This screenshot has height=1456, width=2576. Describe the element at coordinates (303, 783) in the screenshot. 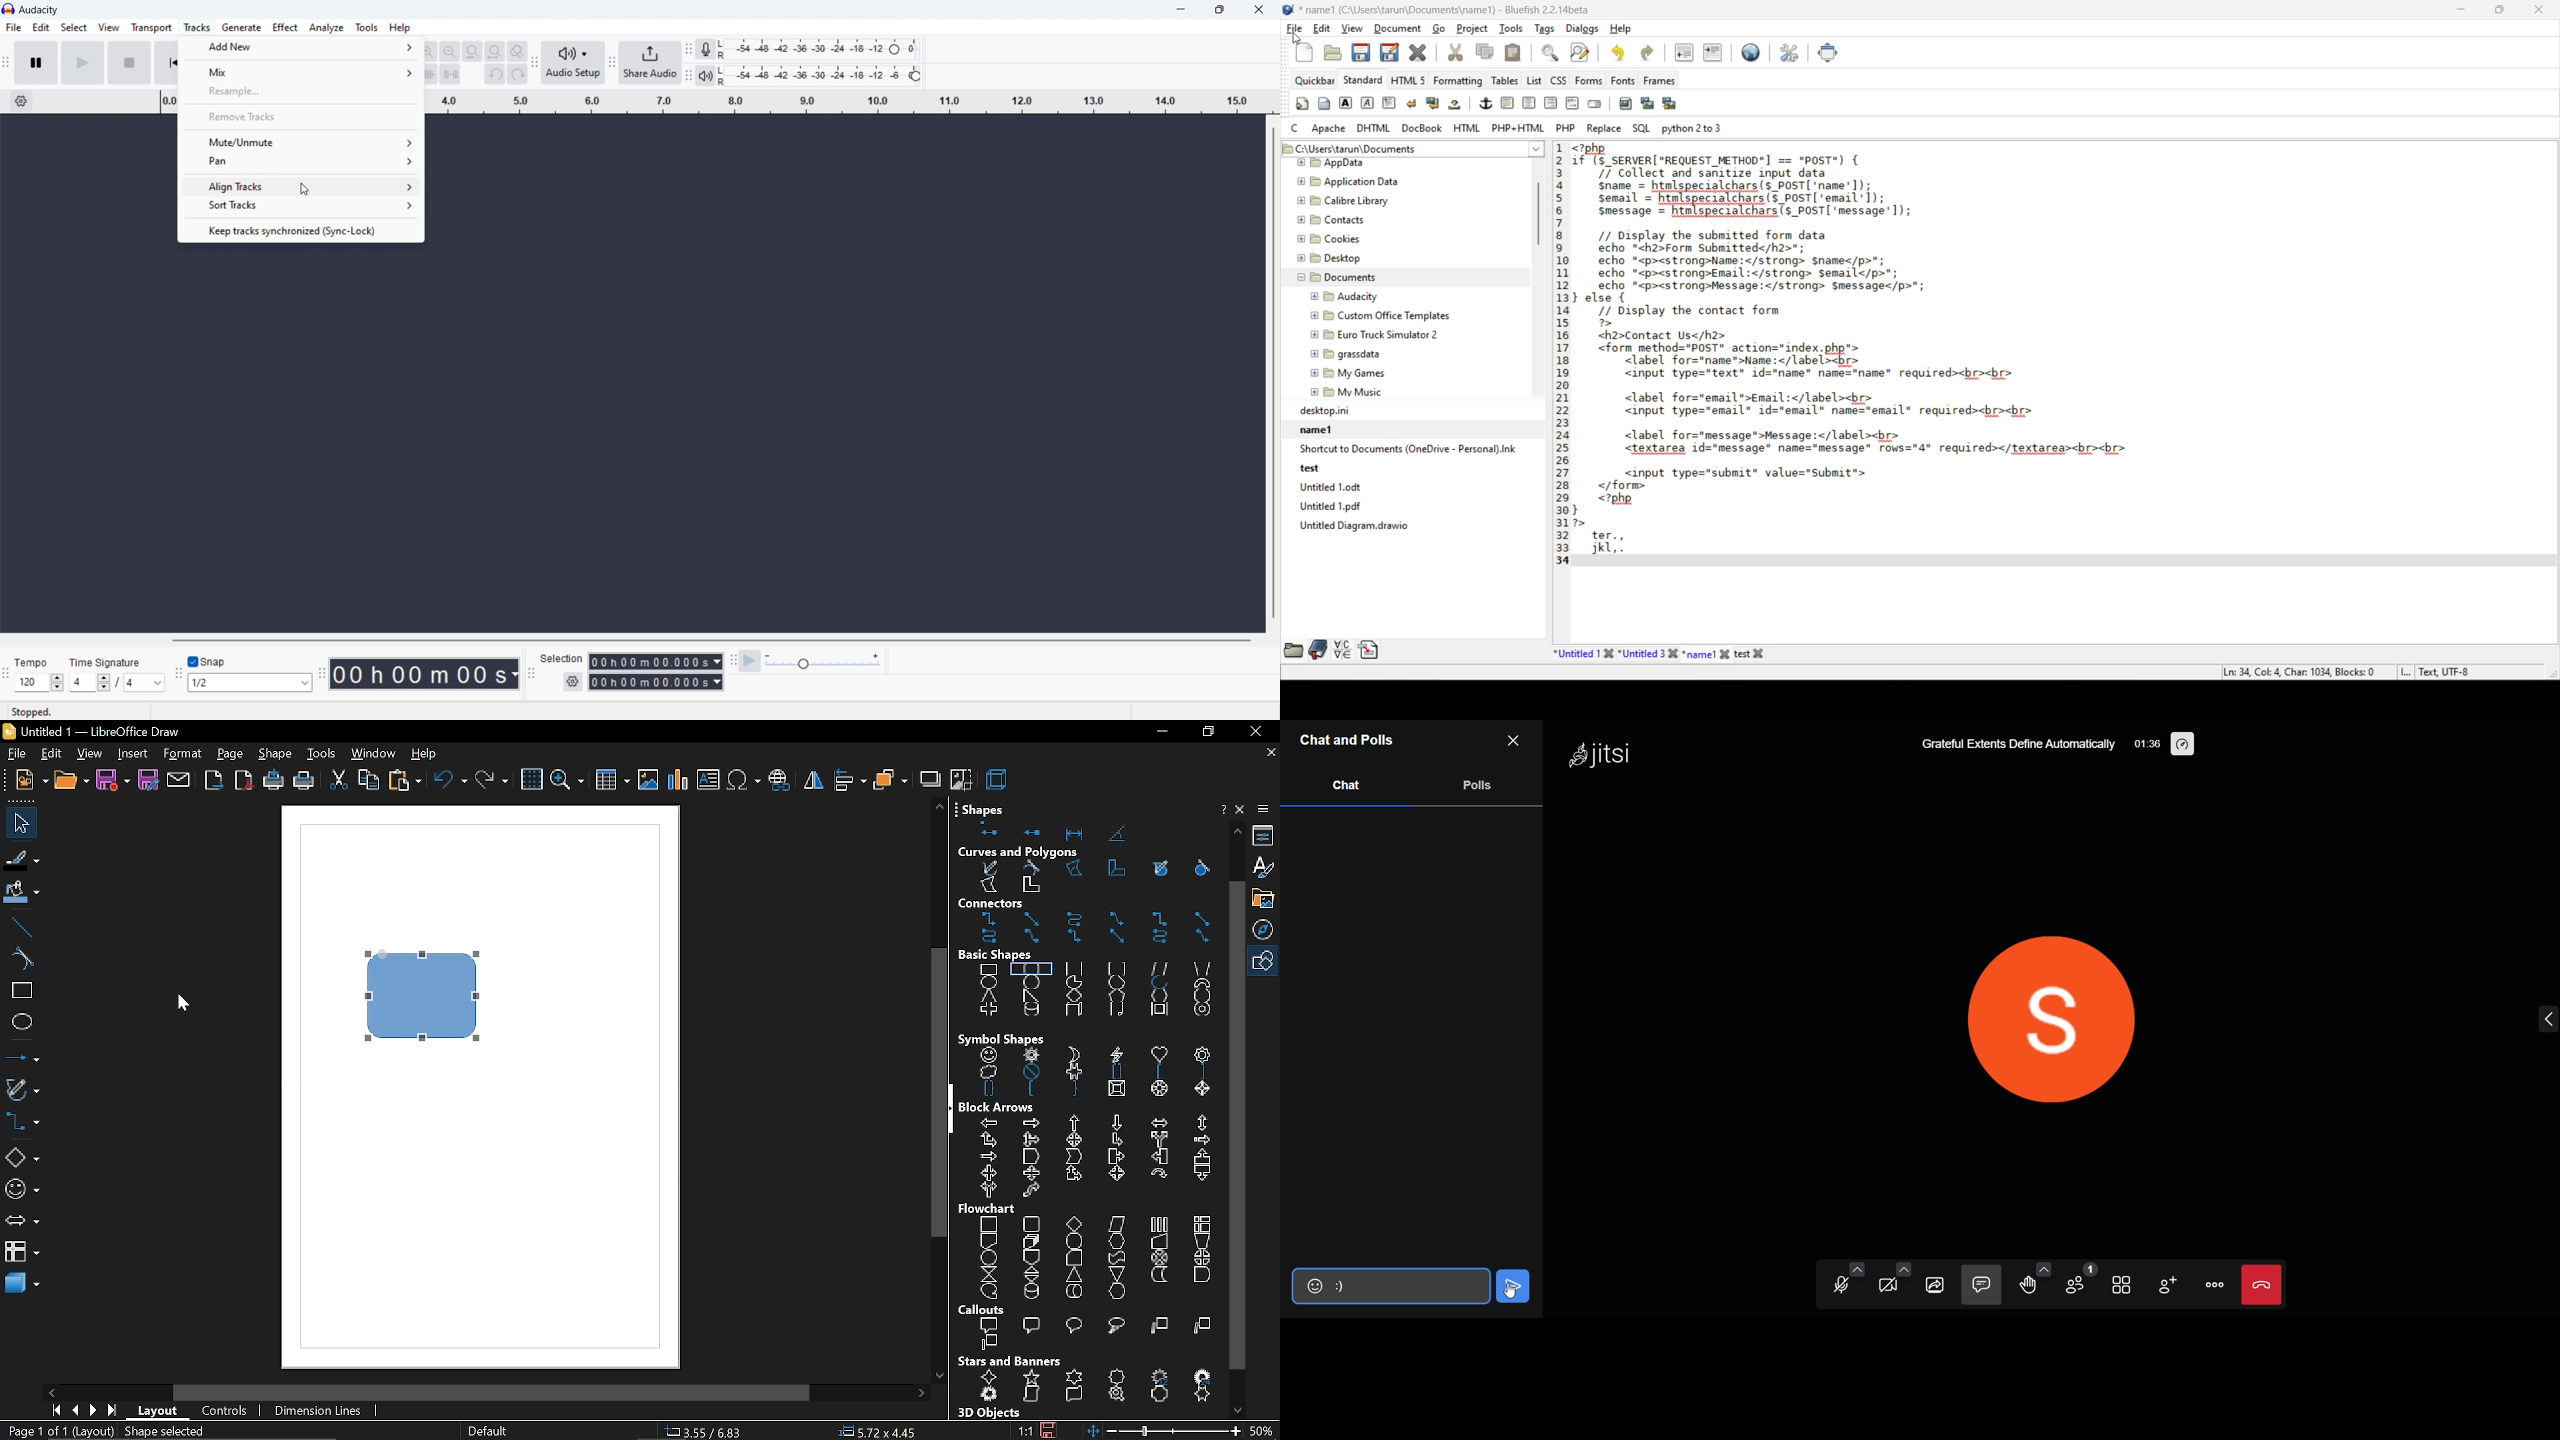

I see `print` at that location.